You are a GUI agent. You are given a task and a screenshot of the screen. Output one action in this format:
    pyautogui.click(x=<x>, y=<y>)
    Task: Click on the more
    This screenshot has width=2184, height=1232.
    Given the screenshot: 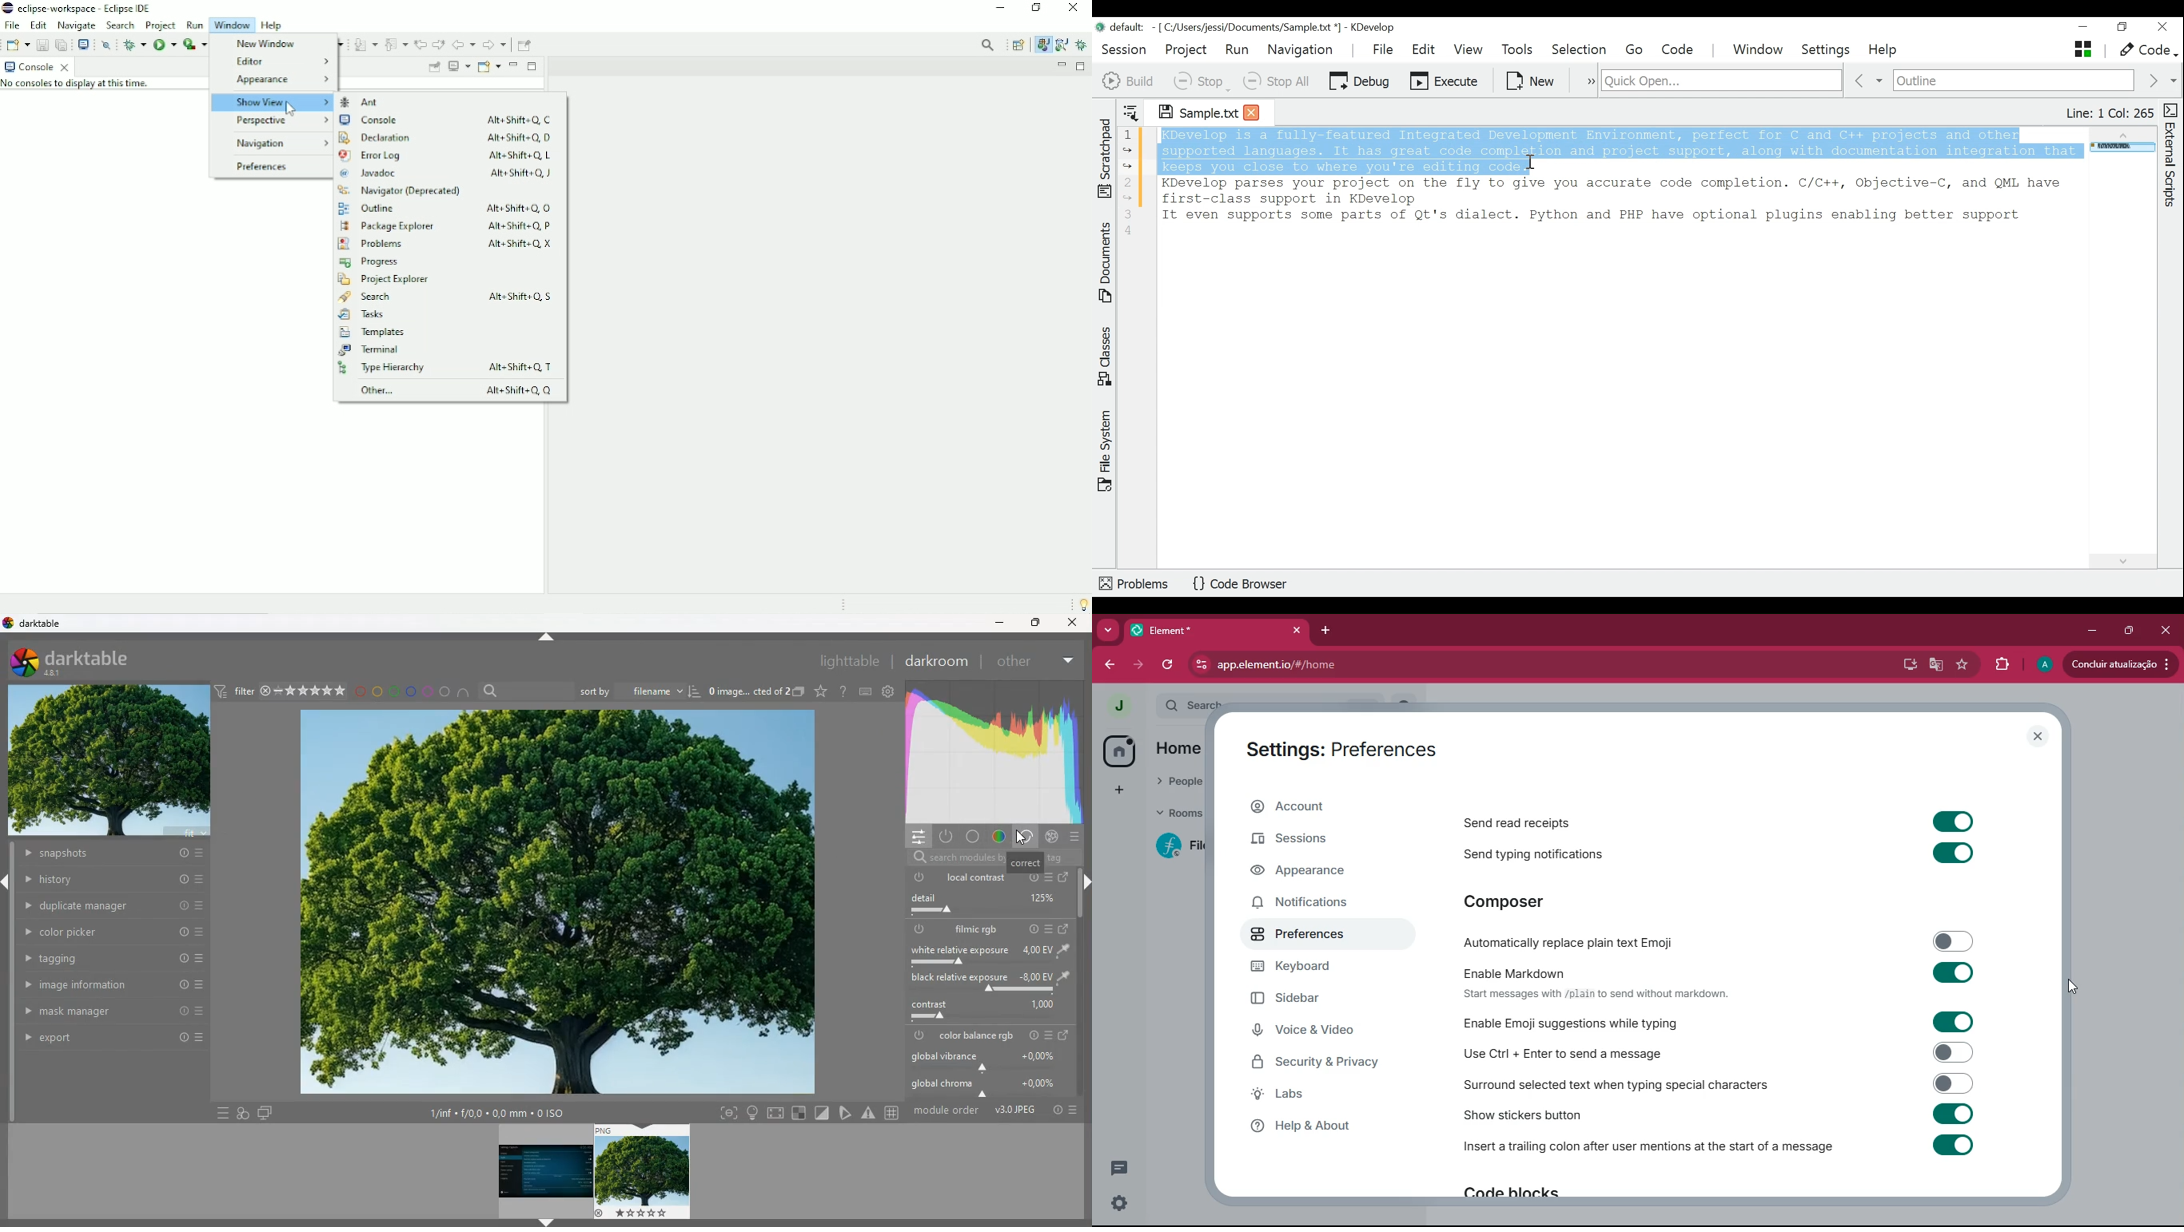 What is the action you would take?
    pyautogui.click(x=221, y=1113)
    